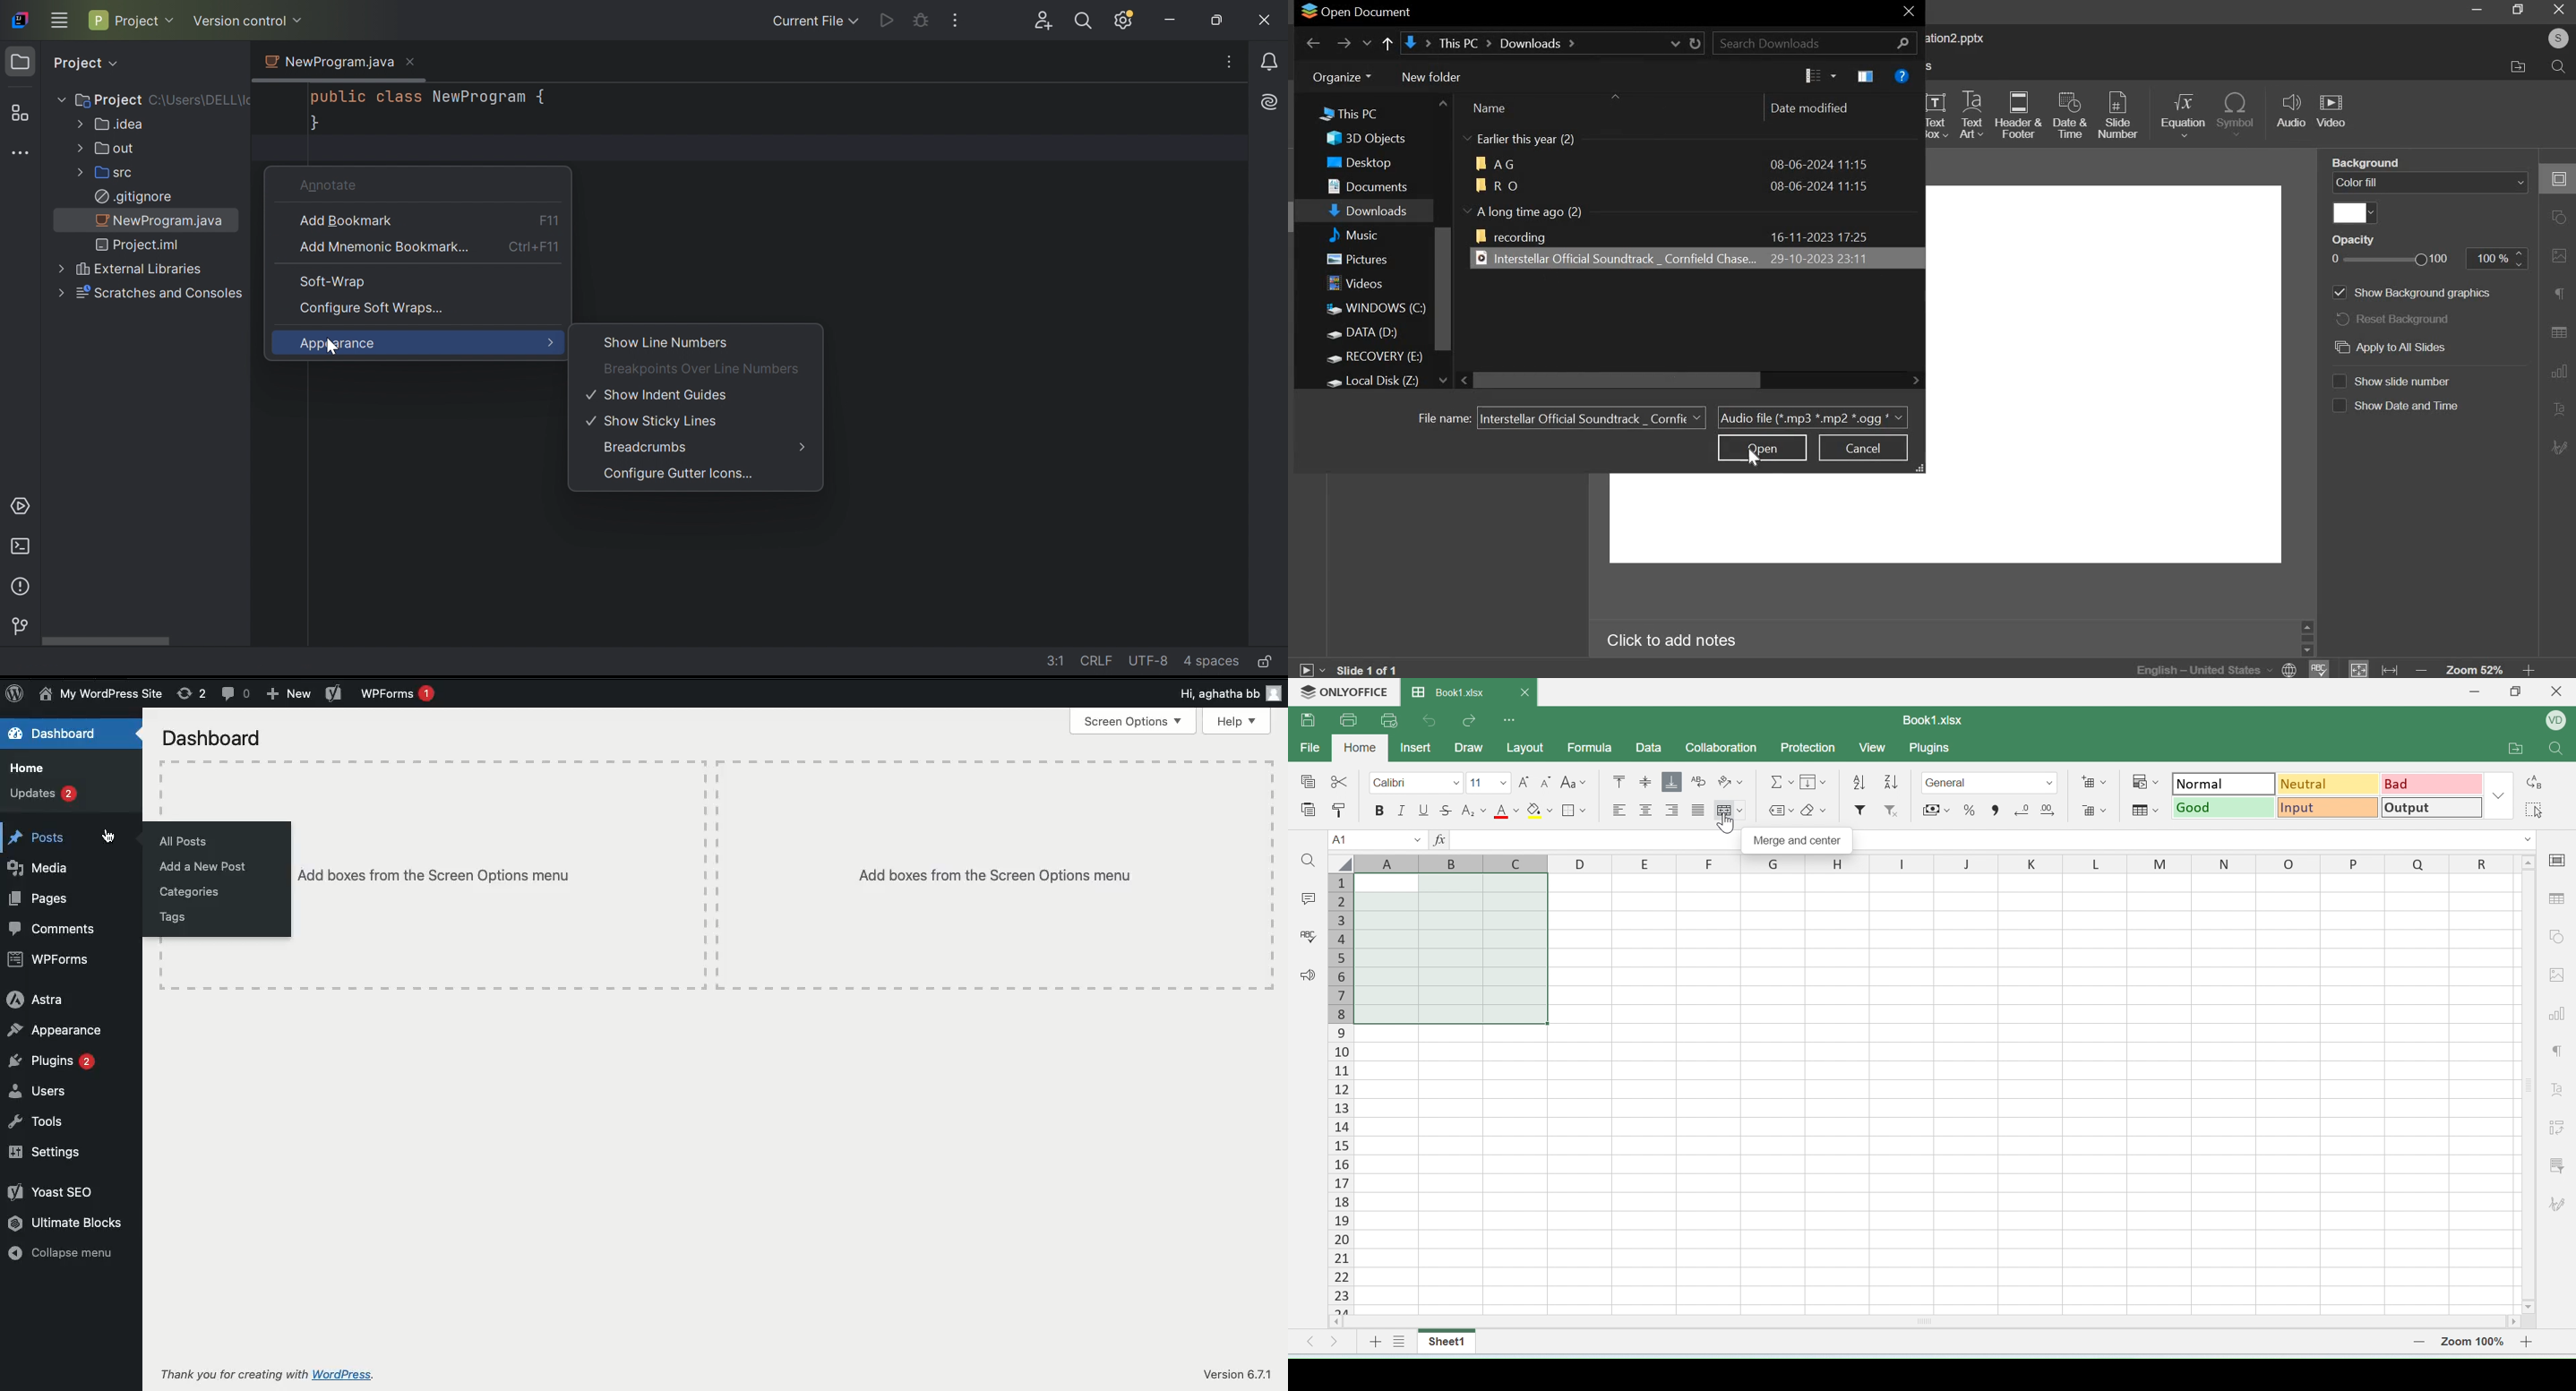 The width and height of the screenshot is (2576, 1400). Describe the element at coordinates (2559, 1167) in the screenshot. I see `filter` at that location.